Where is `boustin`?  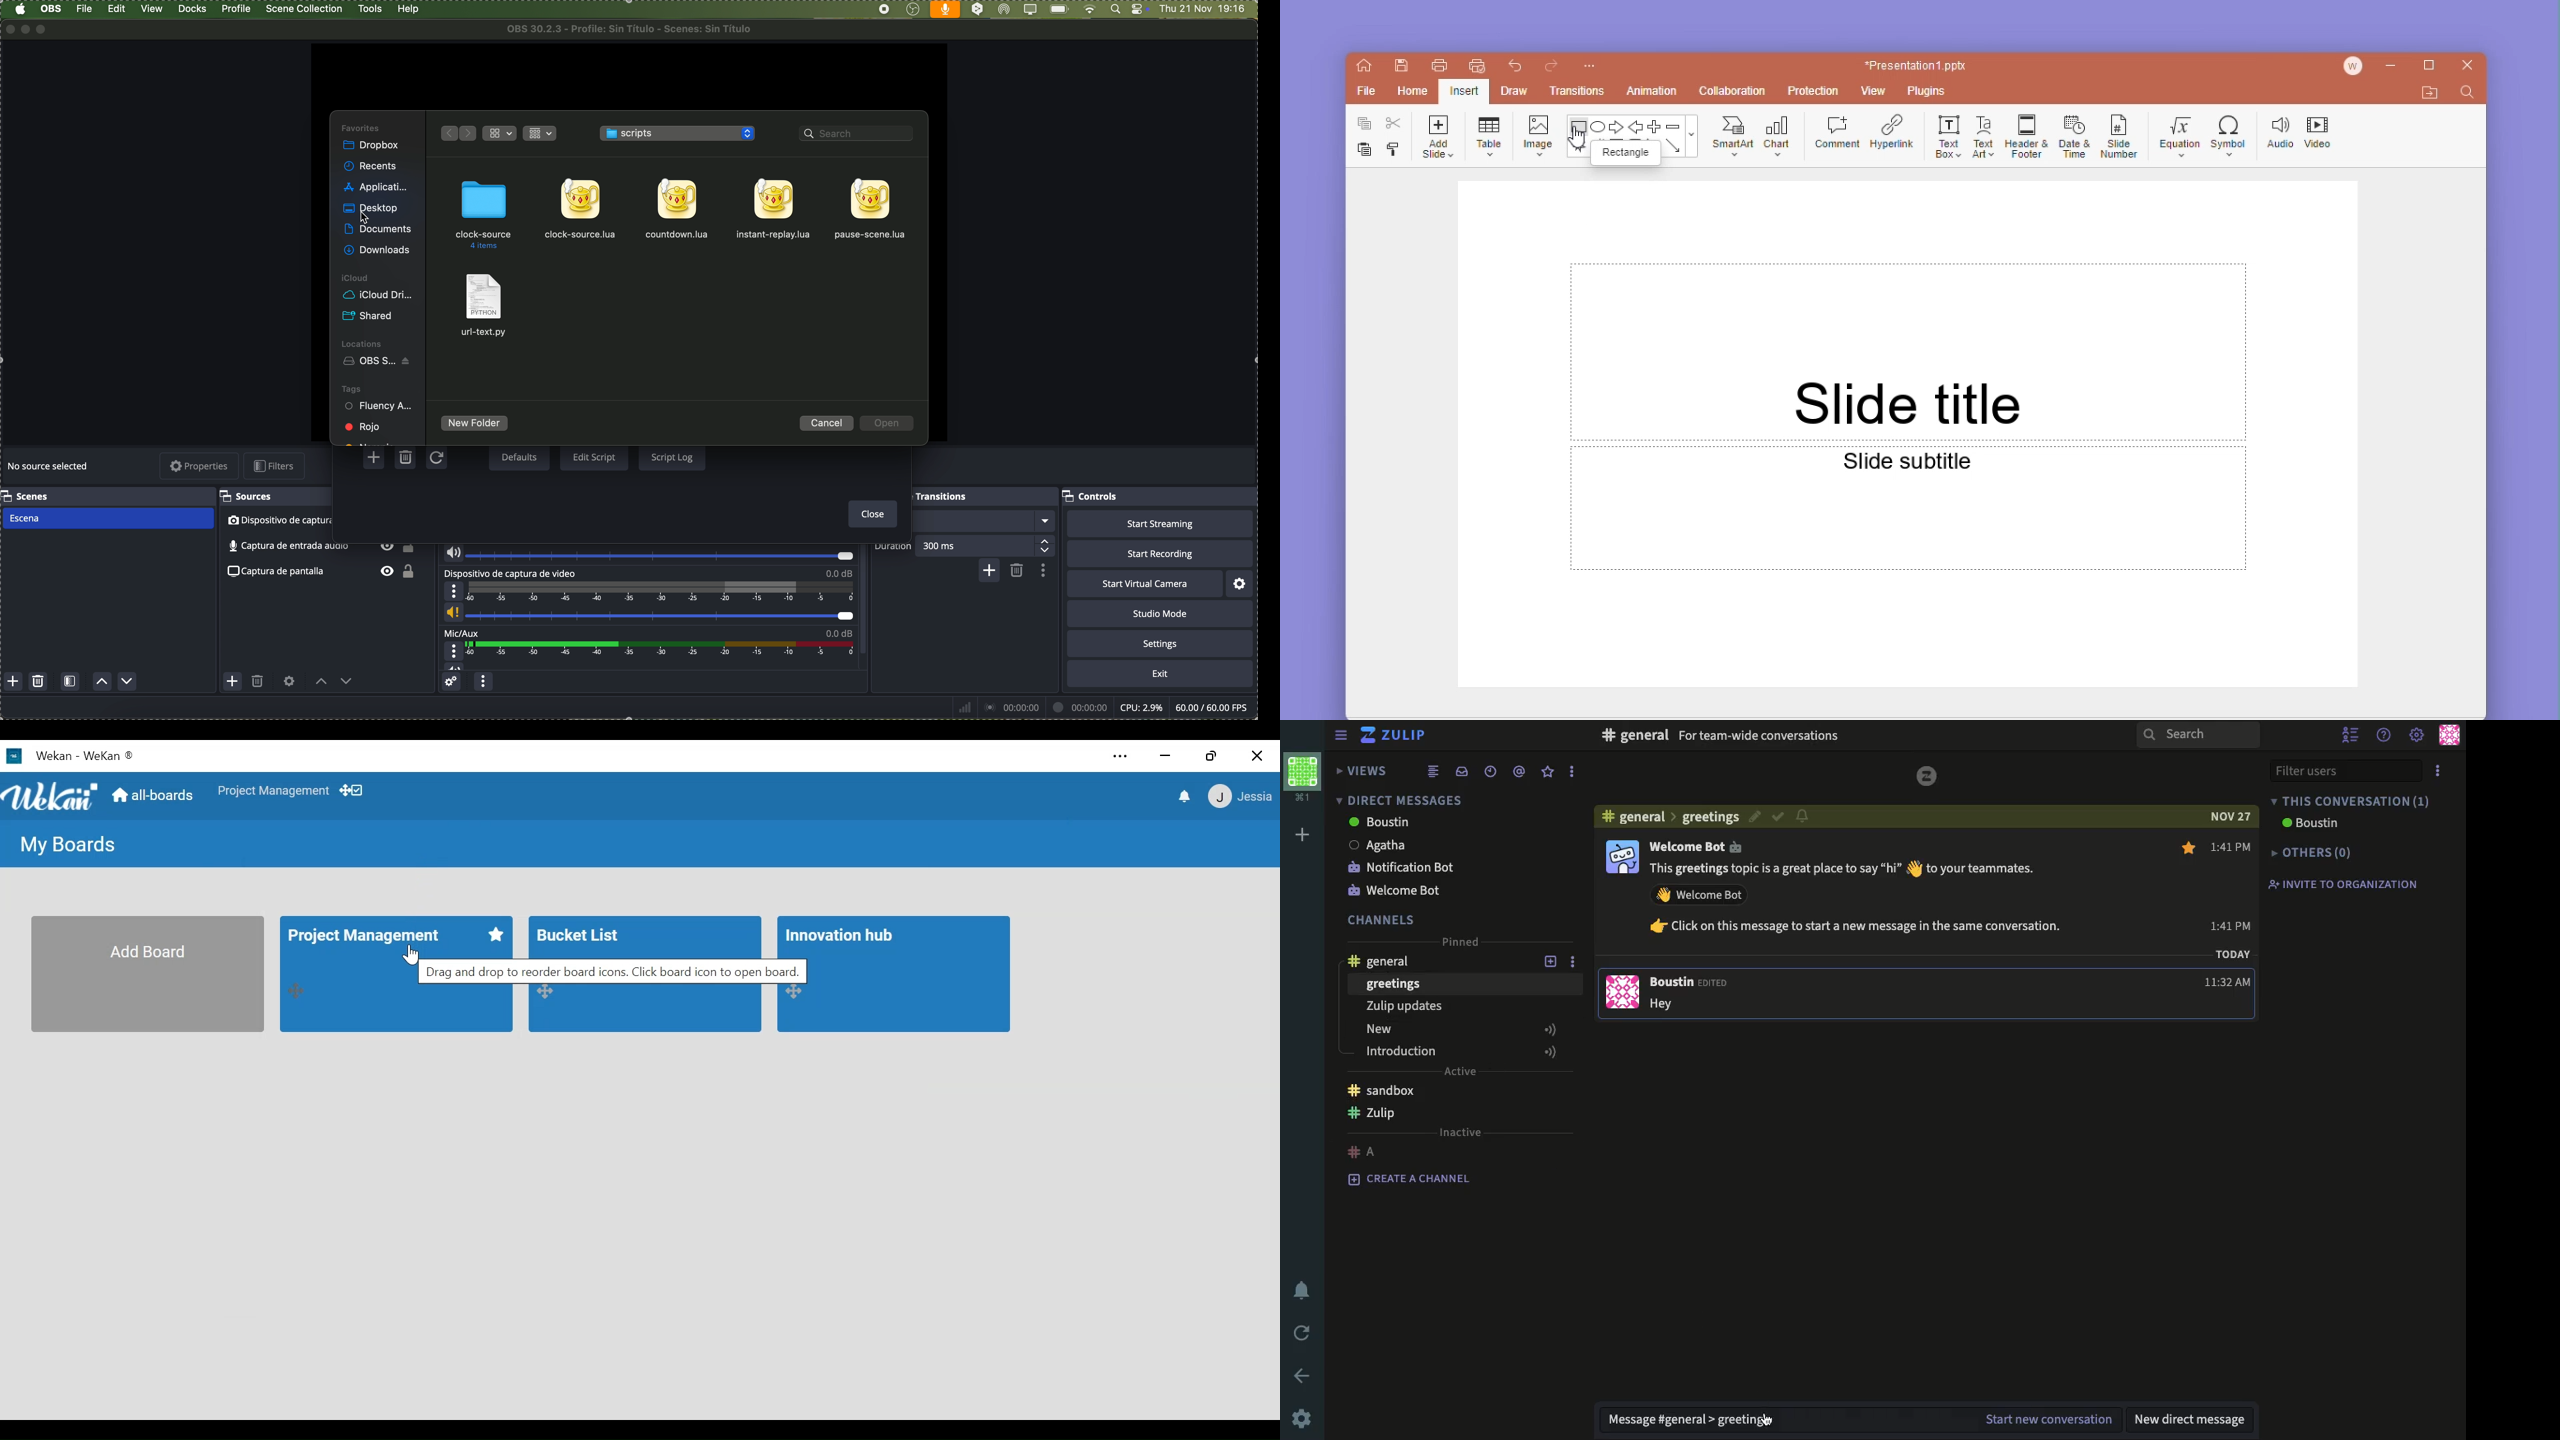 boustin is located at coordinates (1379, 823).